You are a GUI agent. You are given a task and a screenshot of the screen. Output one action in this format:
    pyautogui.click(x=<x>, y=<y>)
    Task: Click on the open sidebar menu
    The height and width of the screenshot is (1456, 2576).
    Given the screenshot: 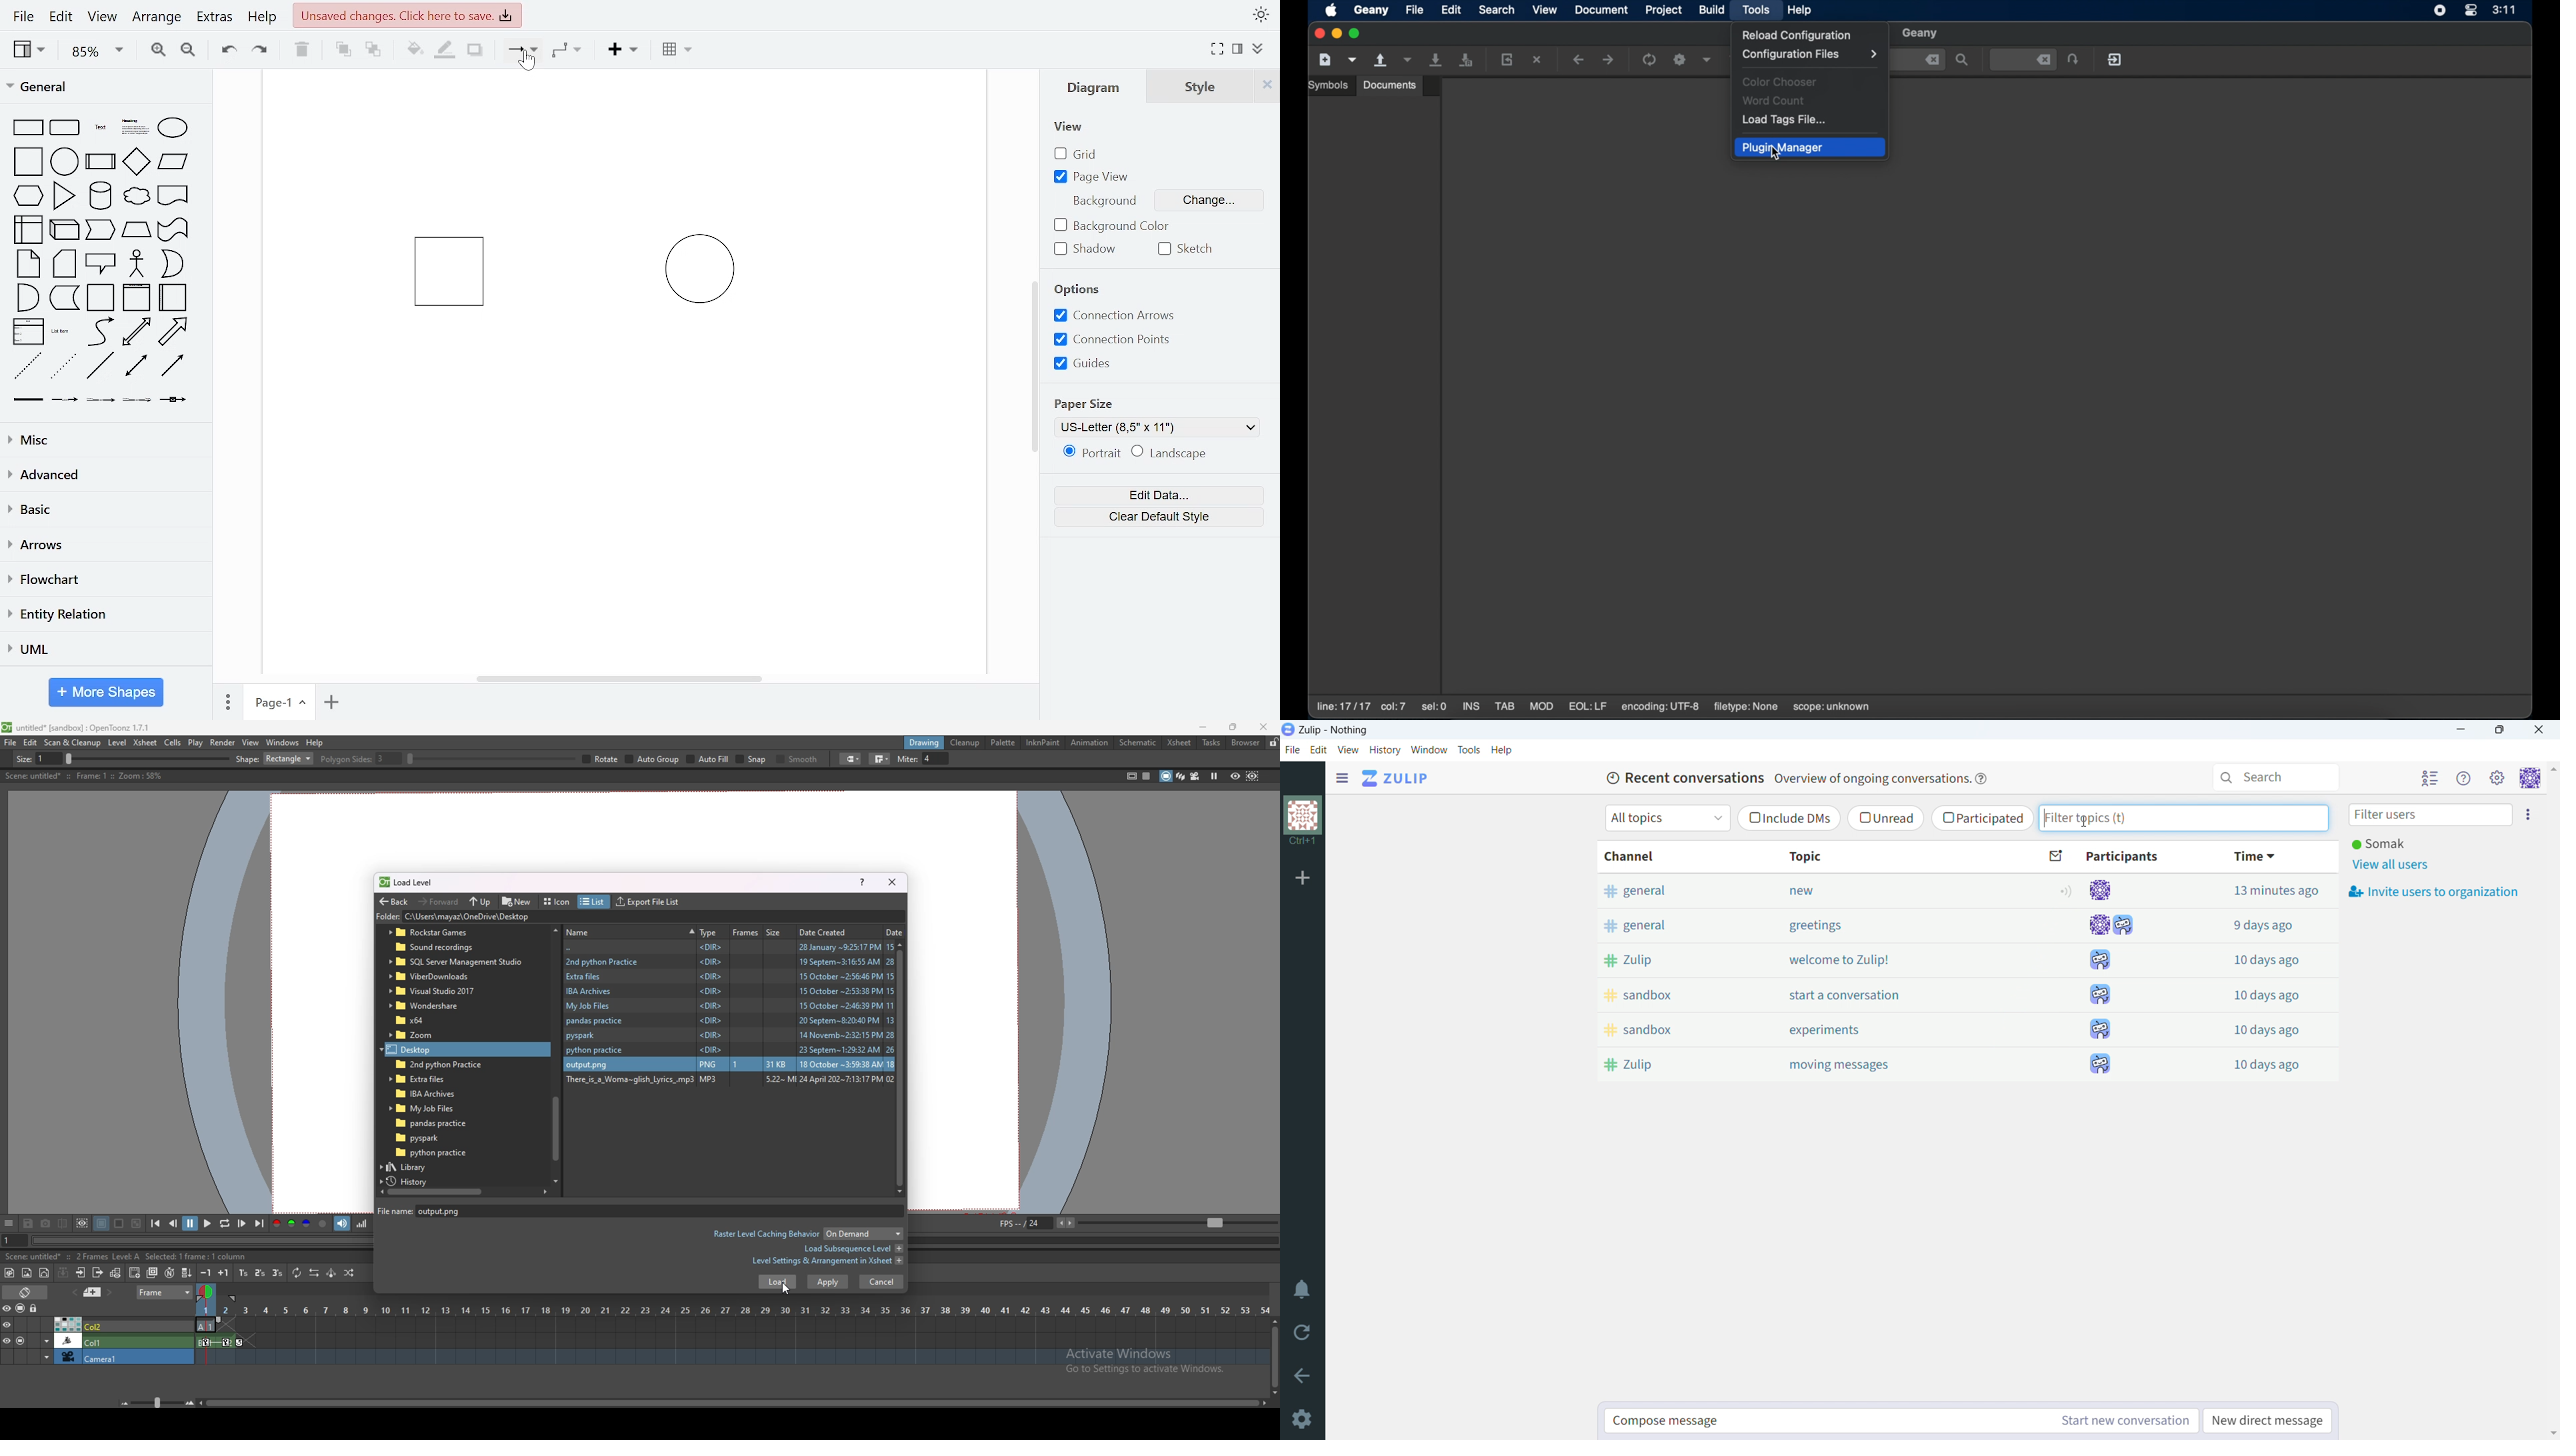 What is the action you would take?
    pyautogui.click(x=1342, y=779)
    